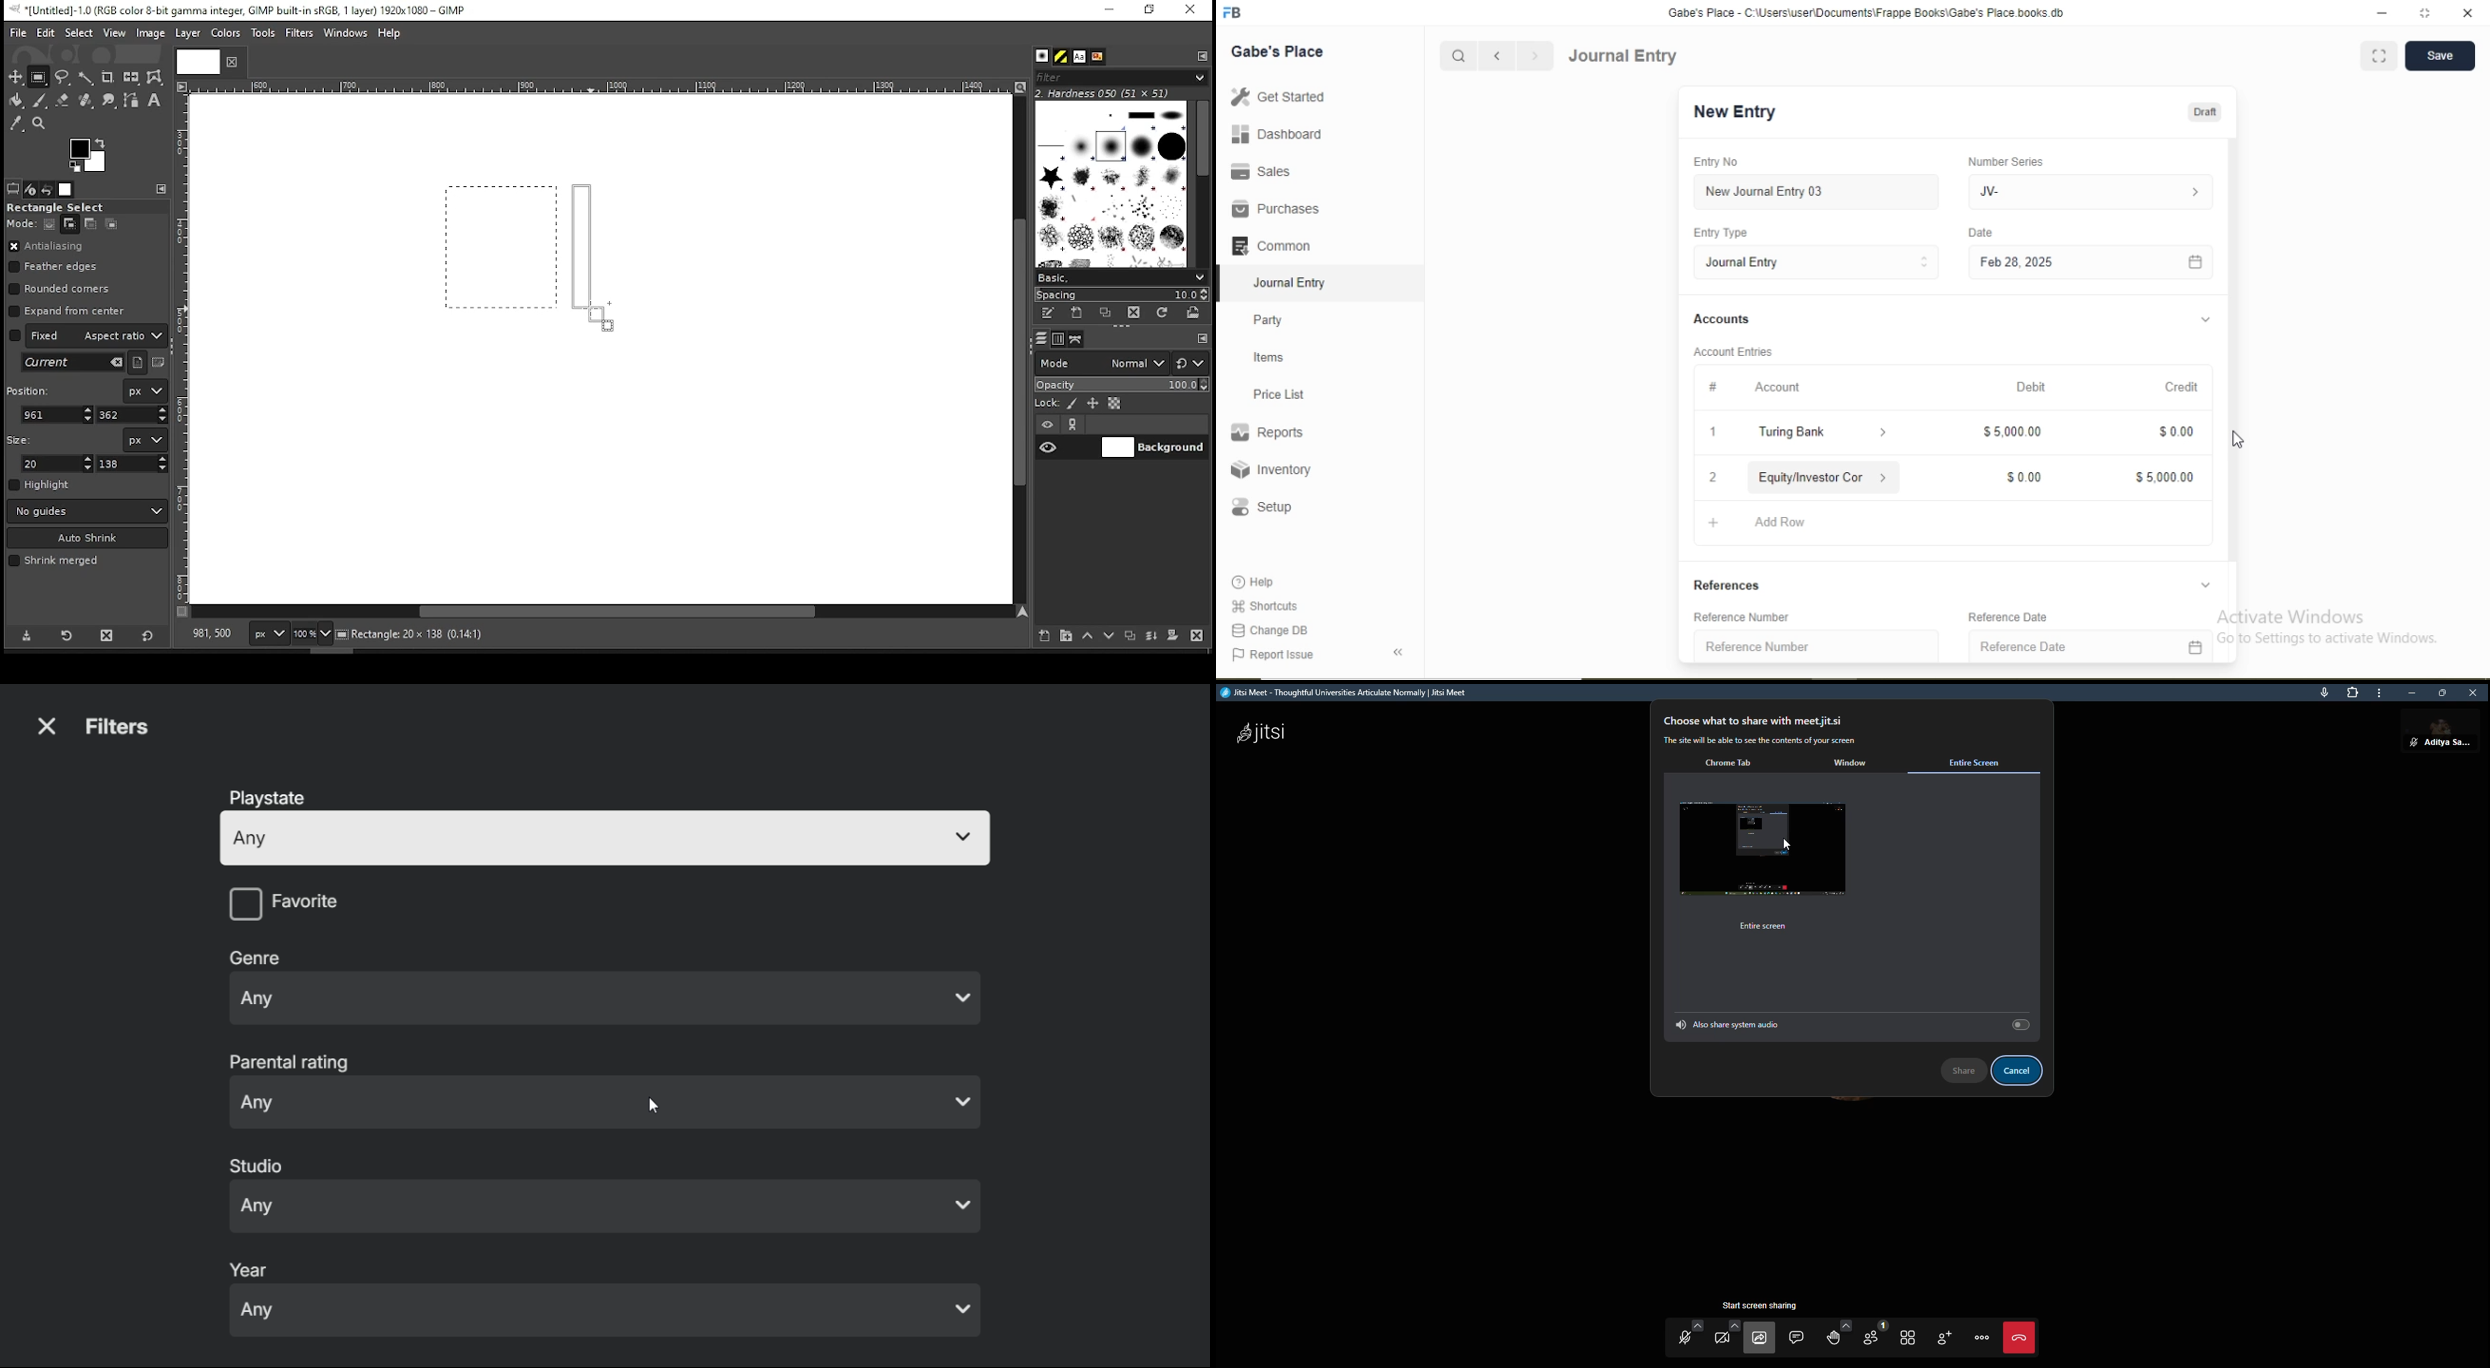 Image resolution: width=2492 pixels, height=1372 pixels. Describe the element at coordinates (1258, 171) in the screenshot. I see `Sales` at that location.